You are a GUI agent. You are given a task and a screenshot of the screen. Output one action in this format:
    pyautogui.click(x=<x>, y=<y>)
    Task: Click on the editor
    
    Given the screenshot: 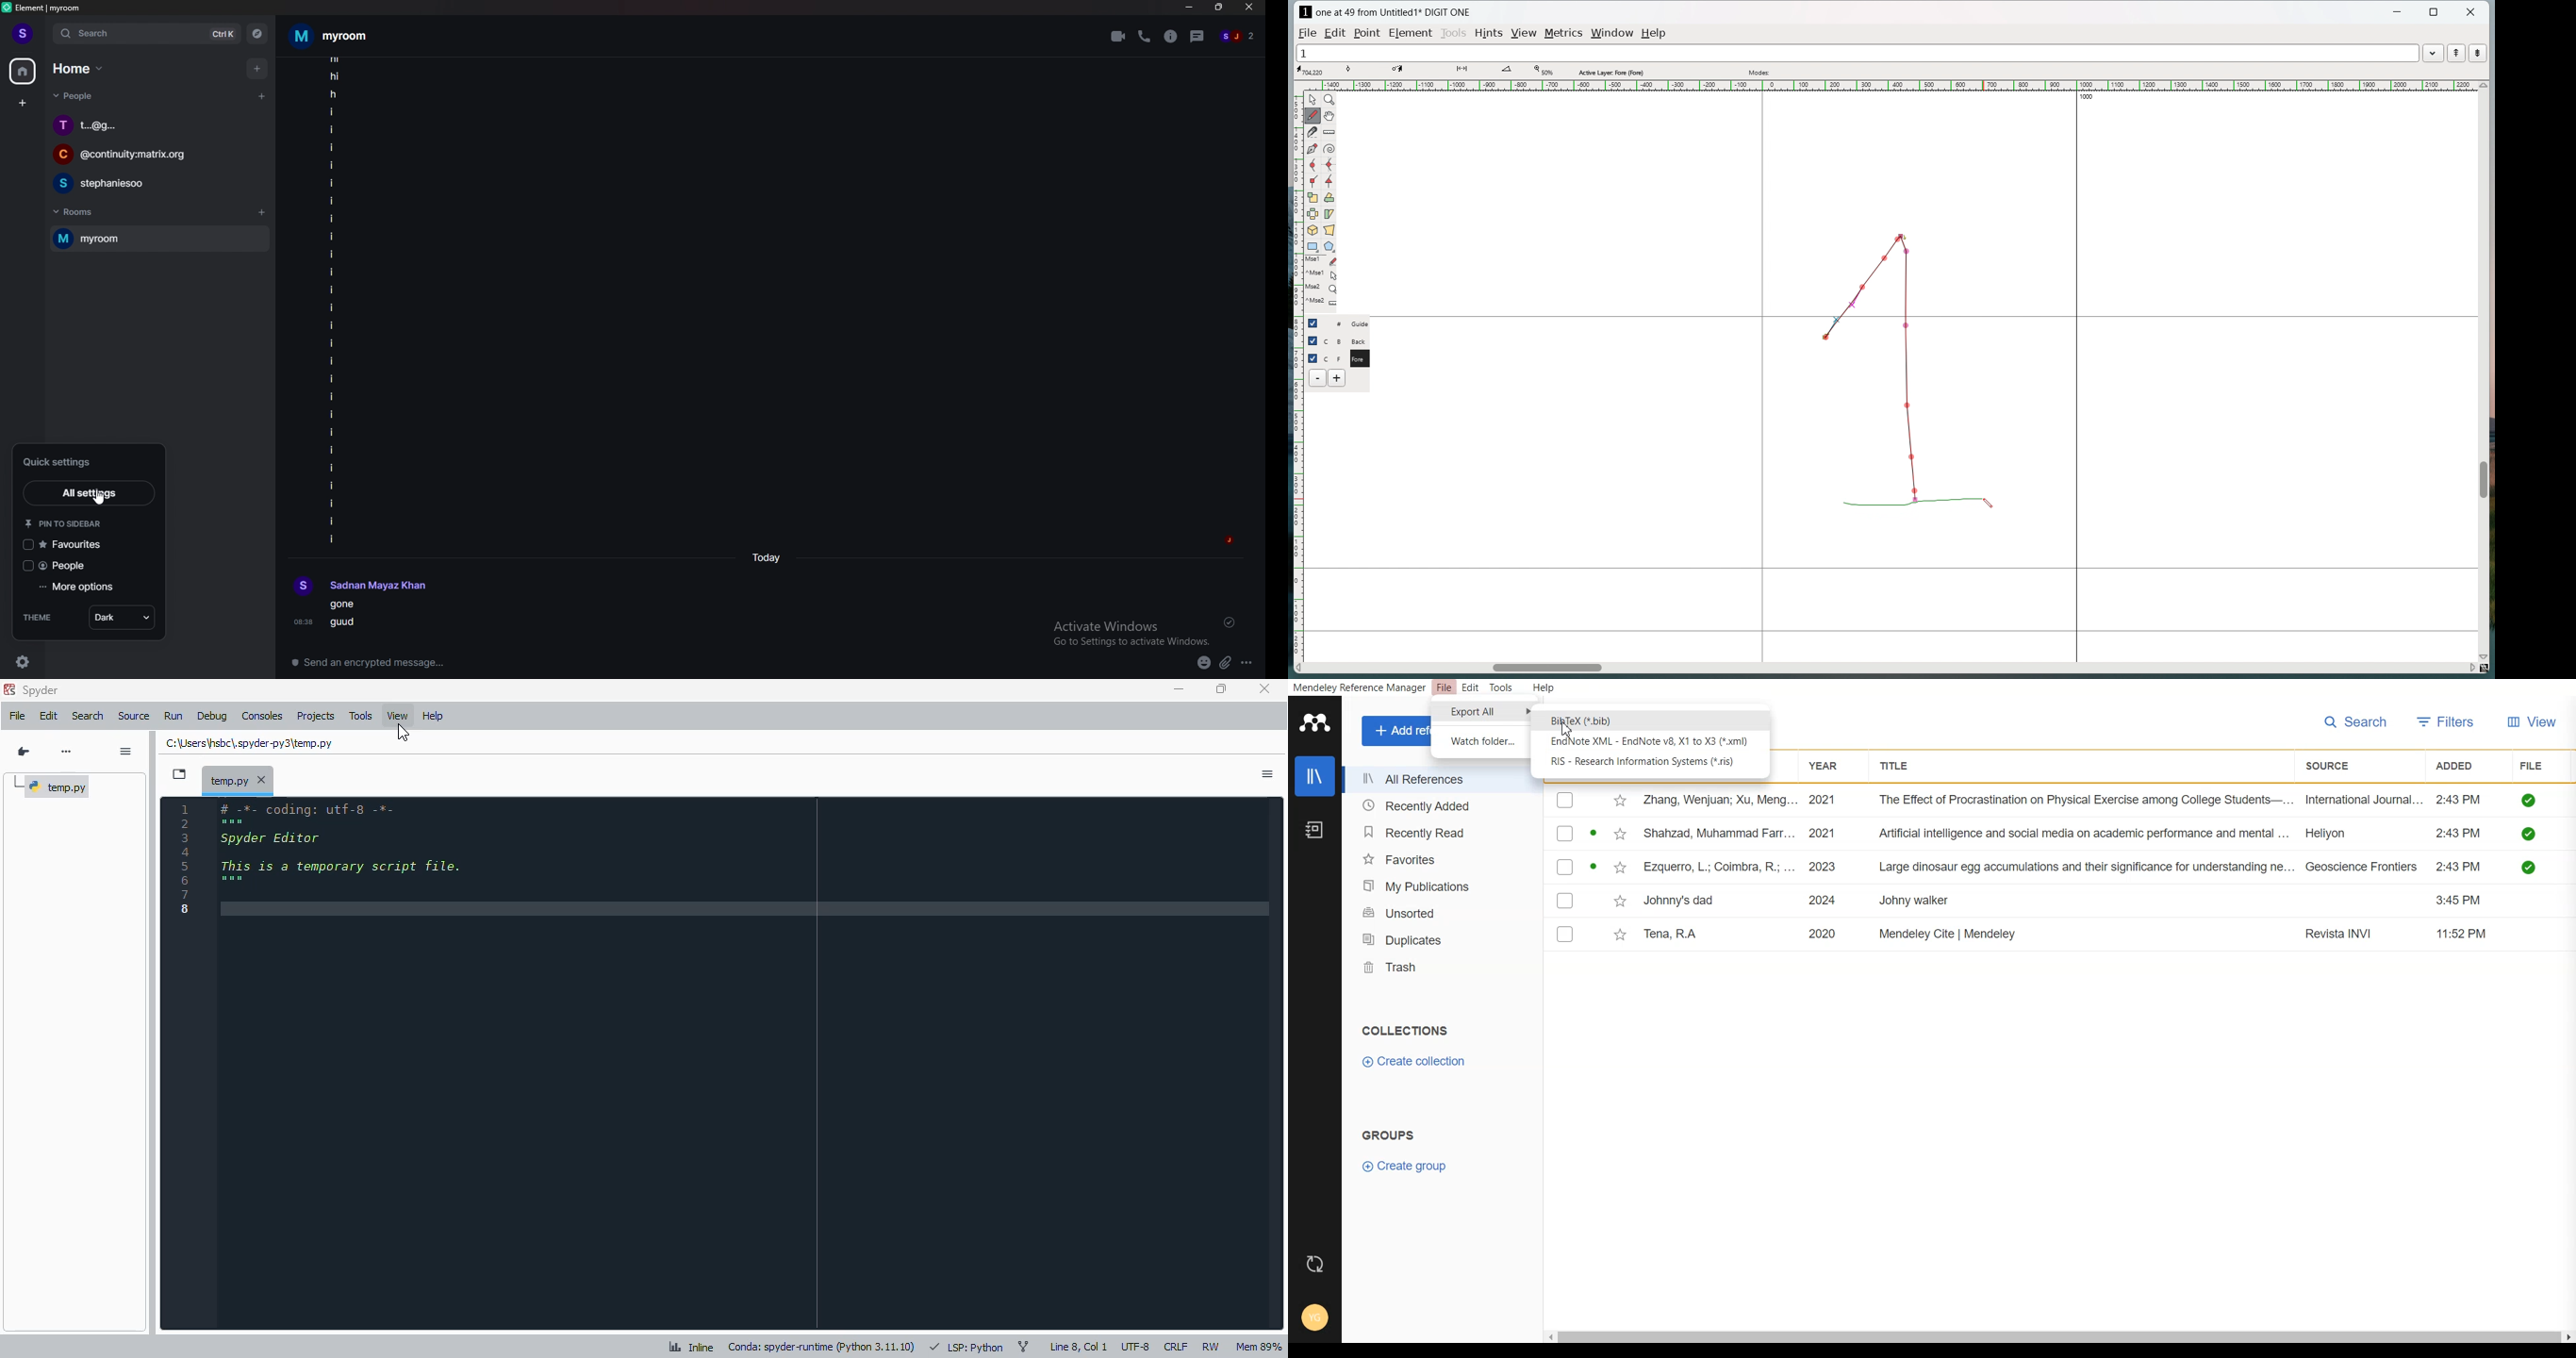 What is the action you would take?
    pyautogui.click(x=746, y=1062)
    